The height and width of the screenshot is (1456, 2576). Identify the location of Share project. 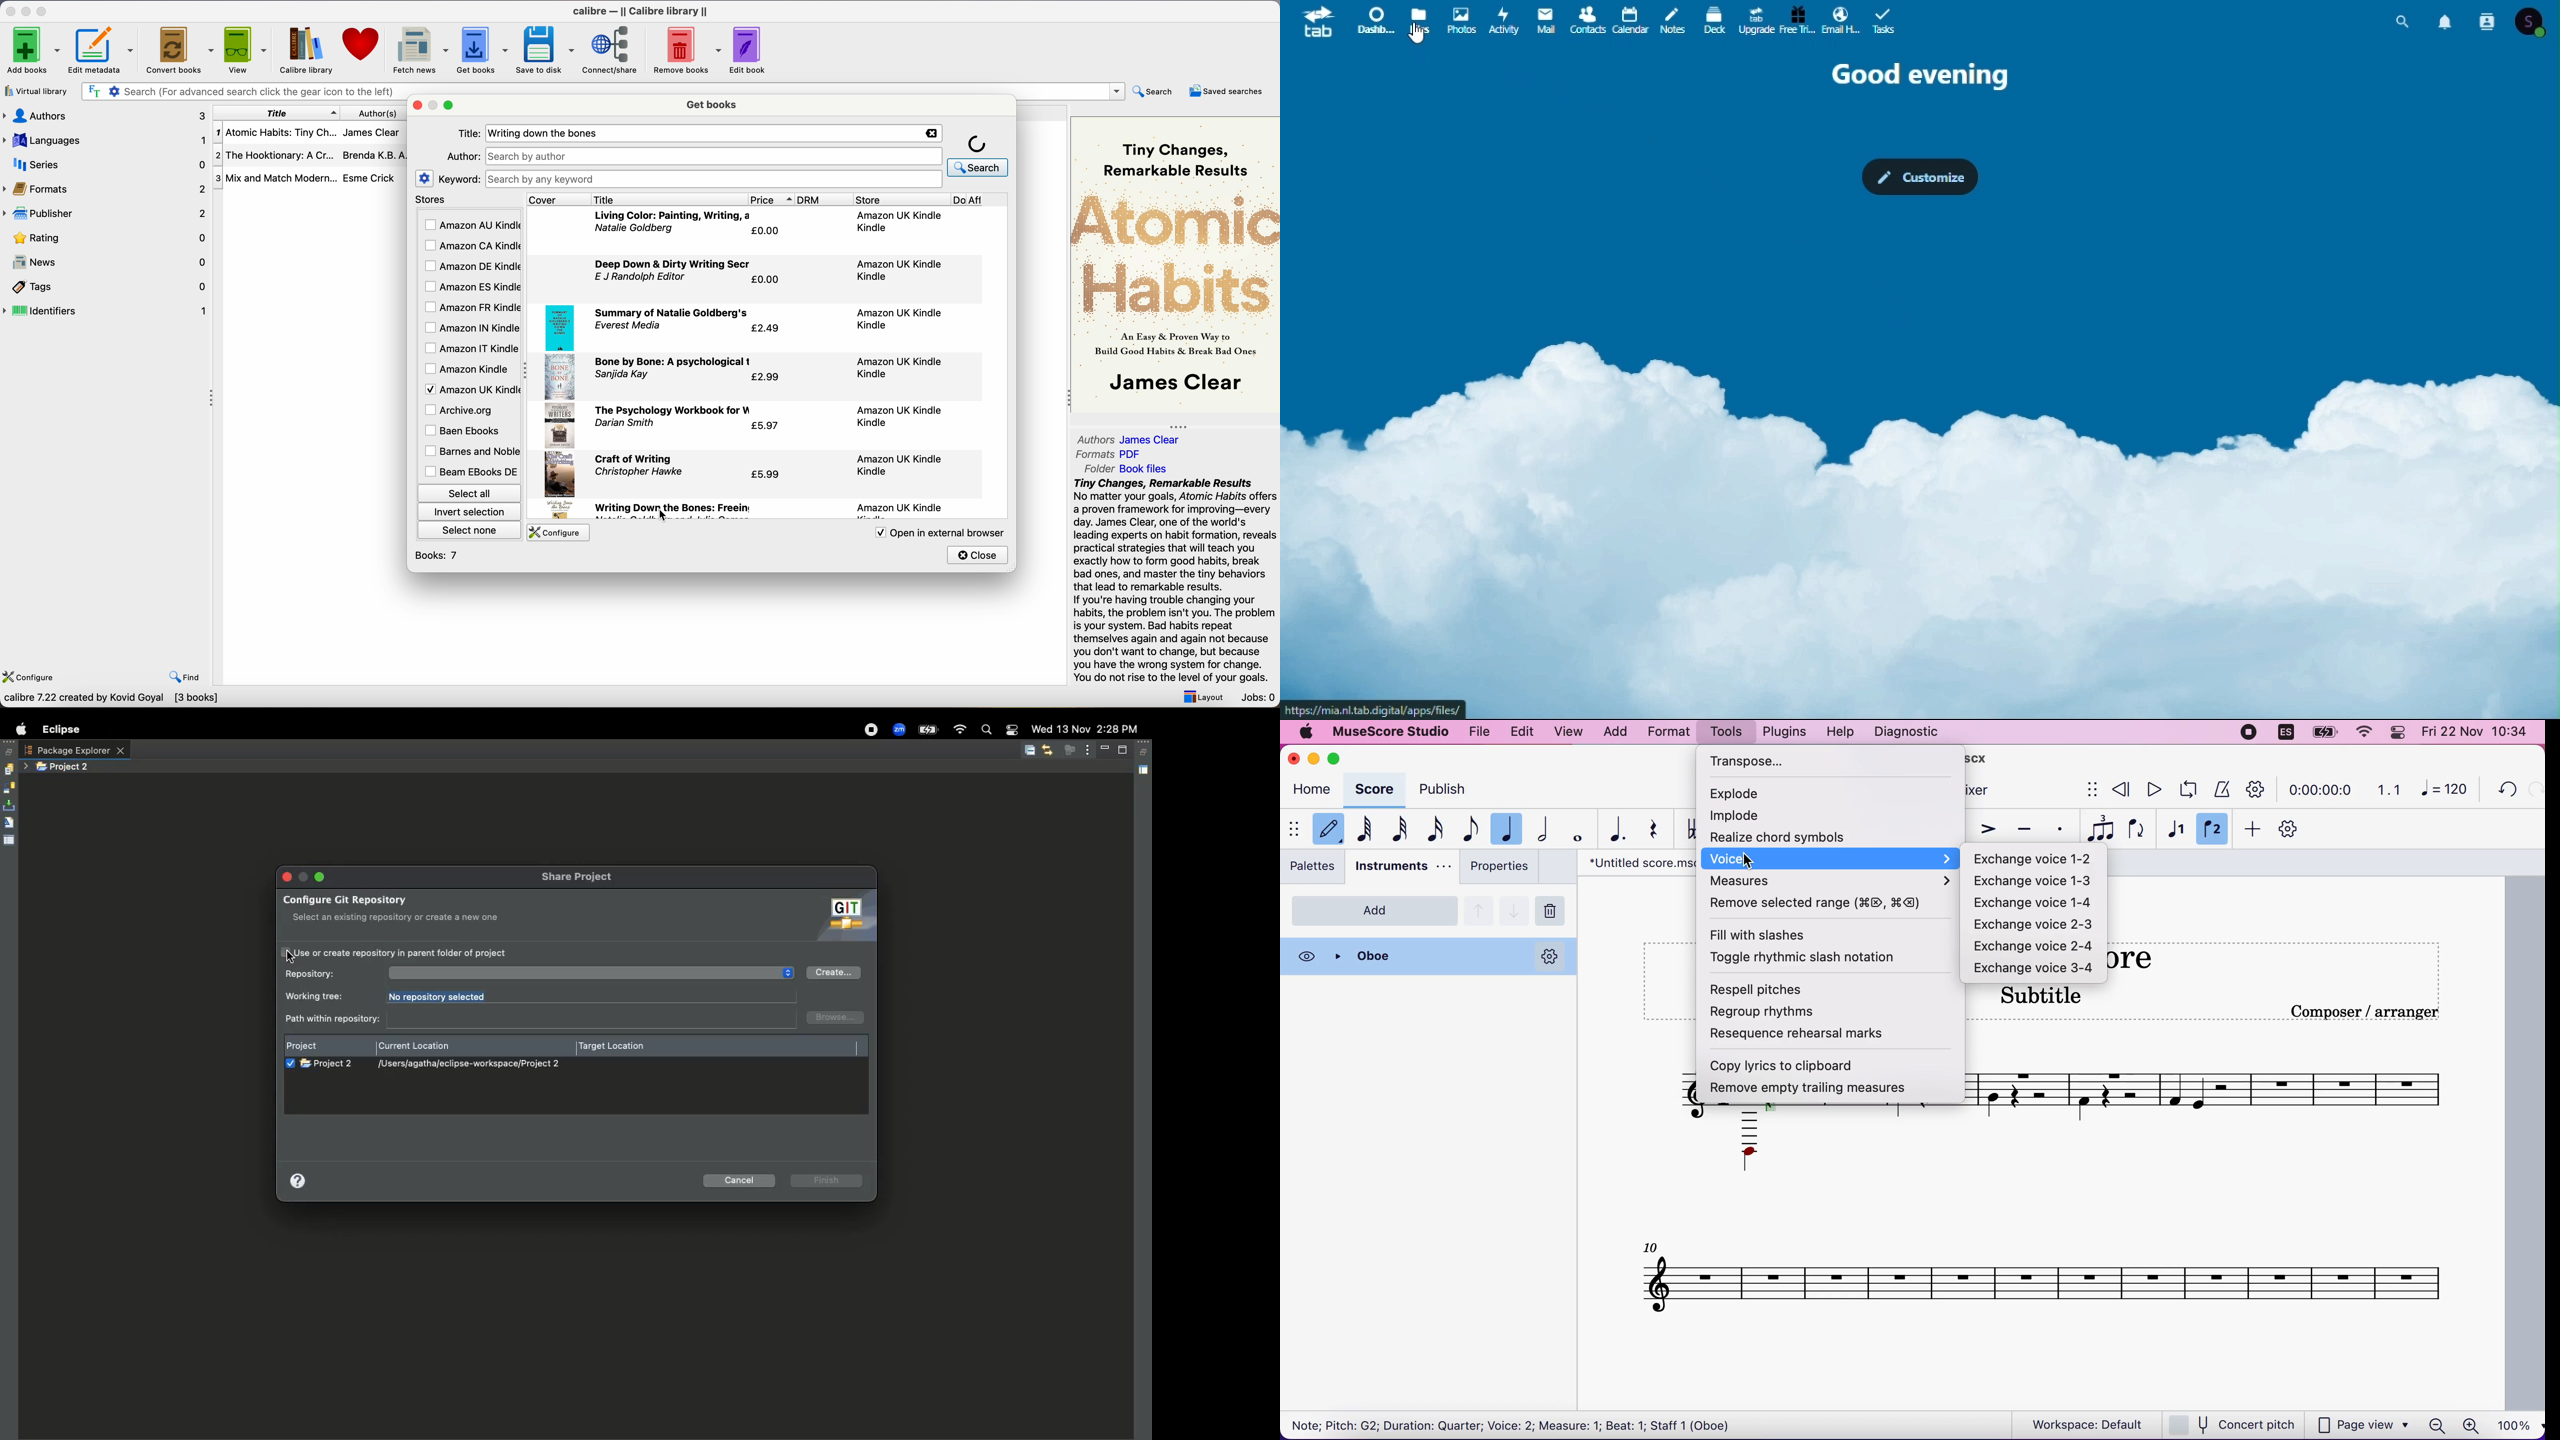
(584, 878).